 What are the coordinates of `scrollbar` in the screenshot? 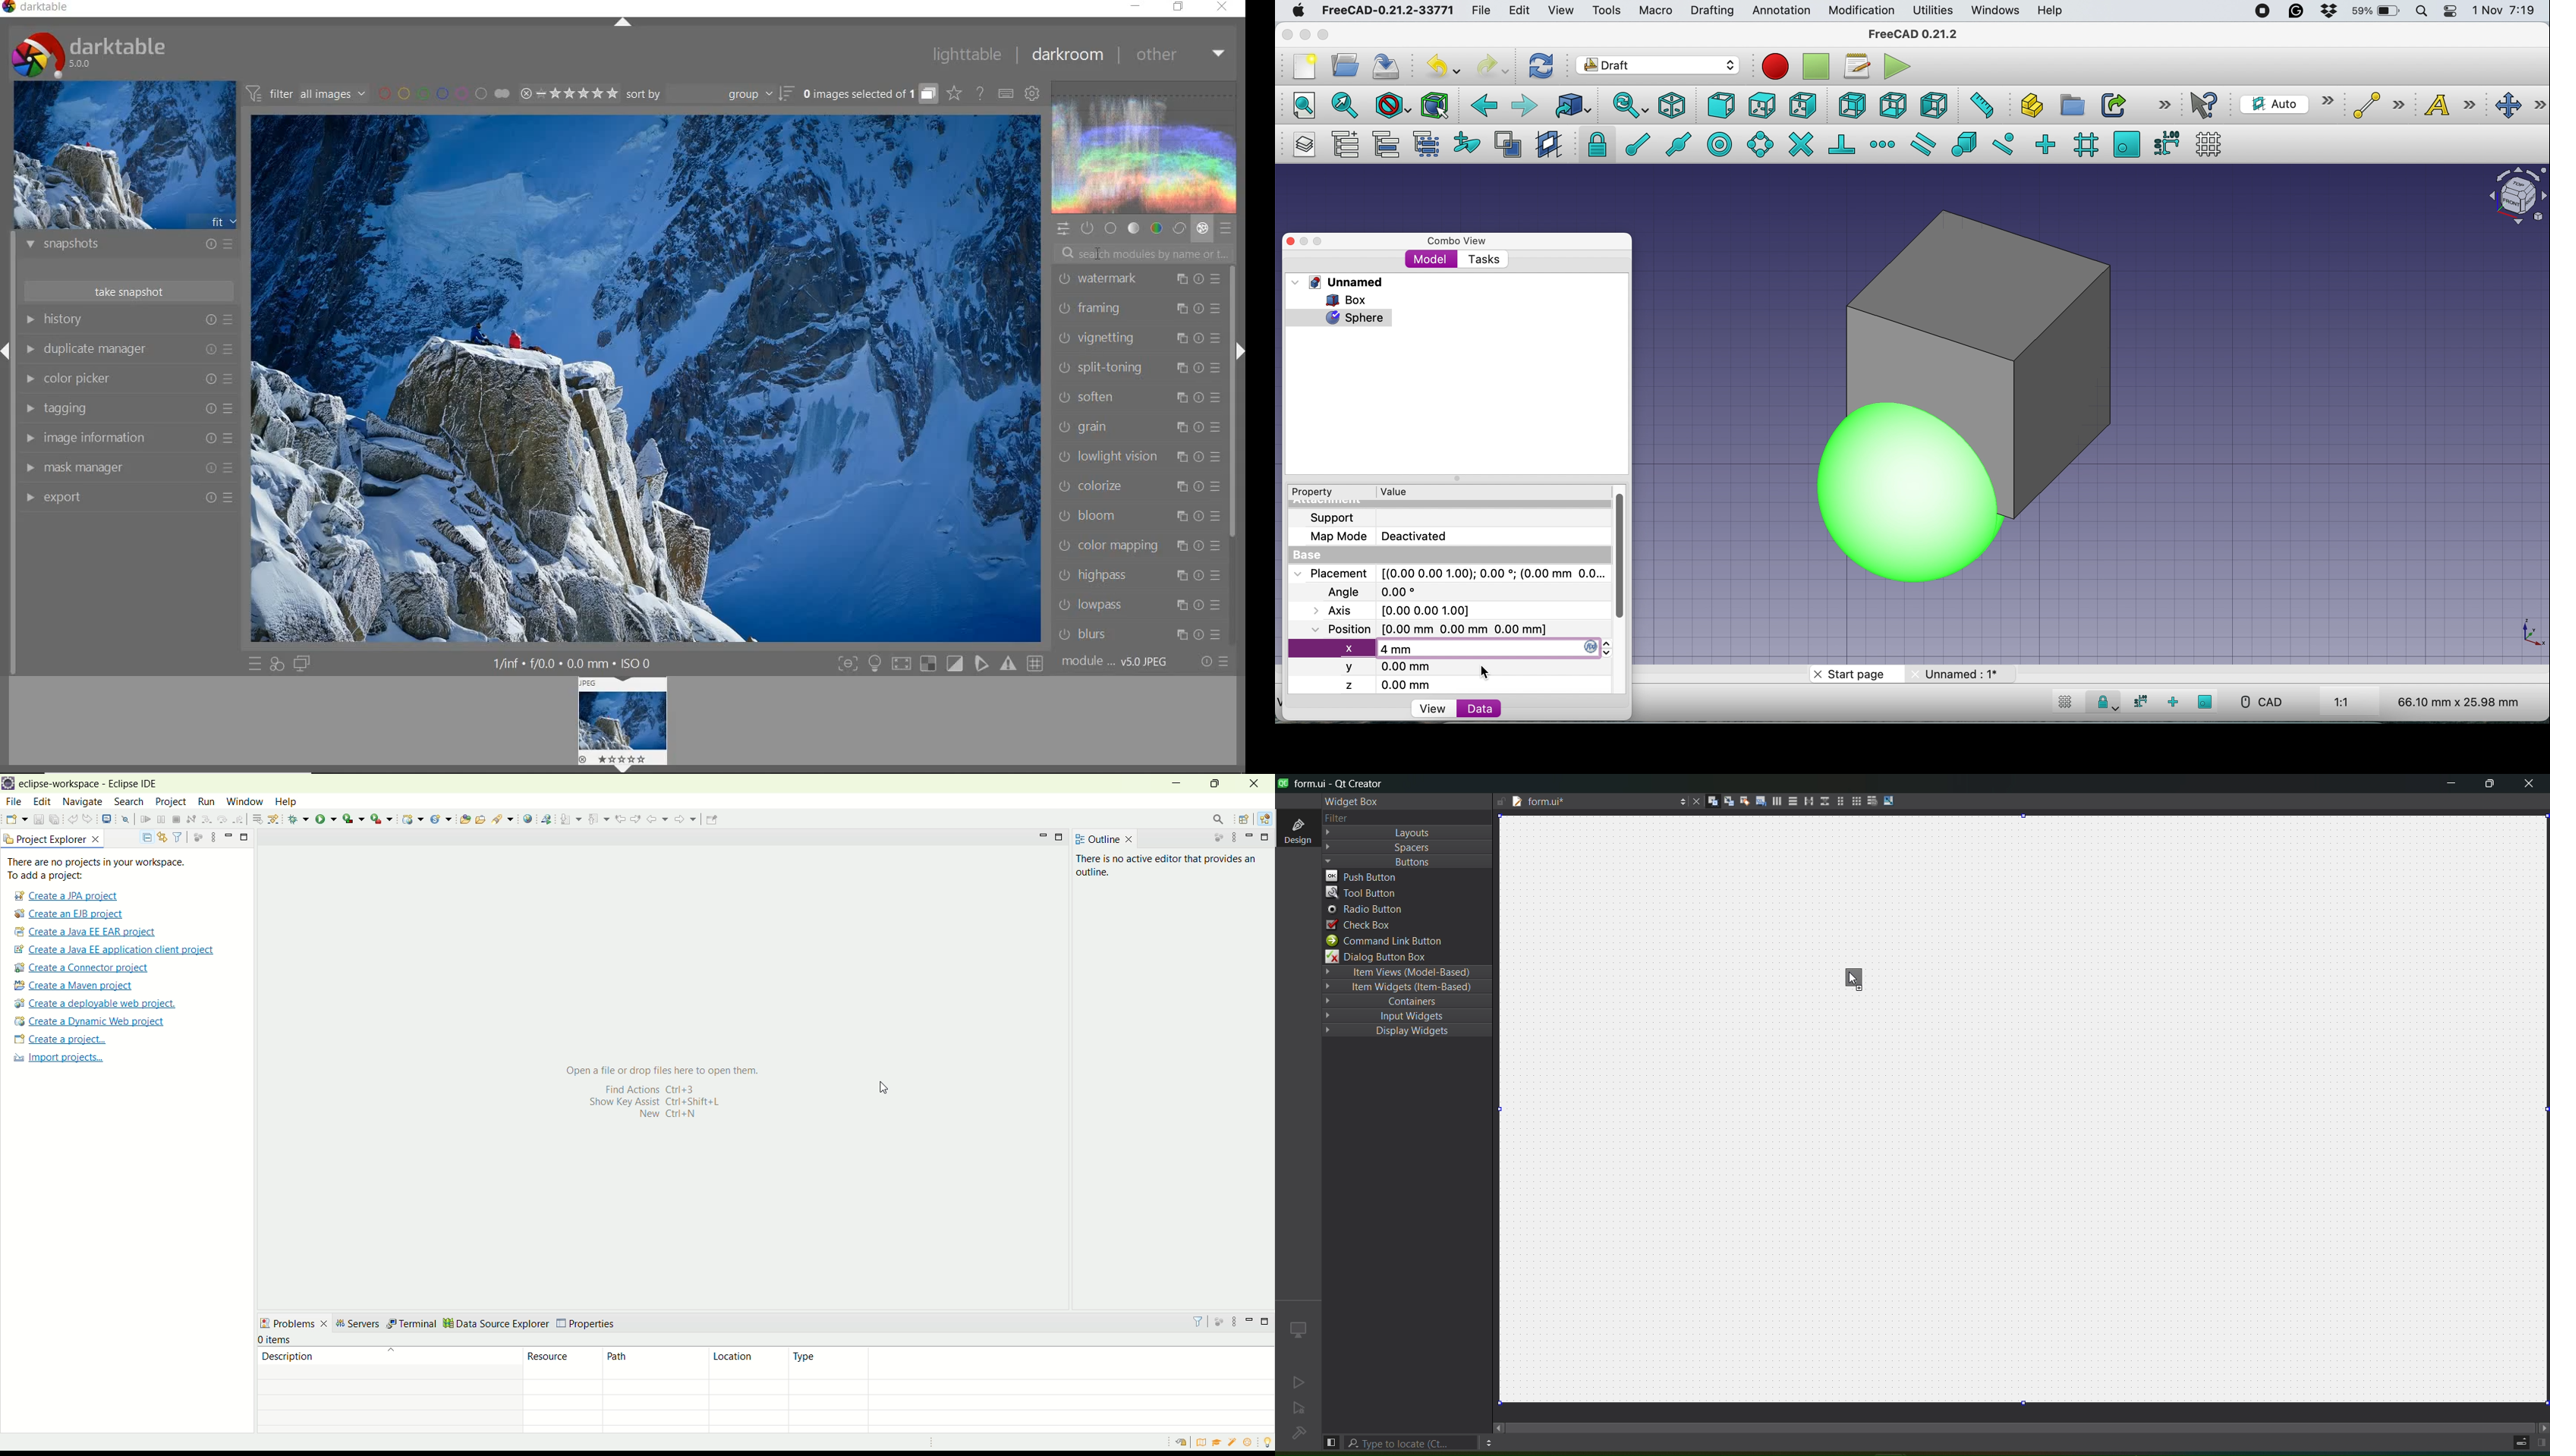 It's located at (1233, 400).